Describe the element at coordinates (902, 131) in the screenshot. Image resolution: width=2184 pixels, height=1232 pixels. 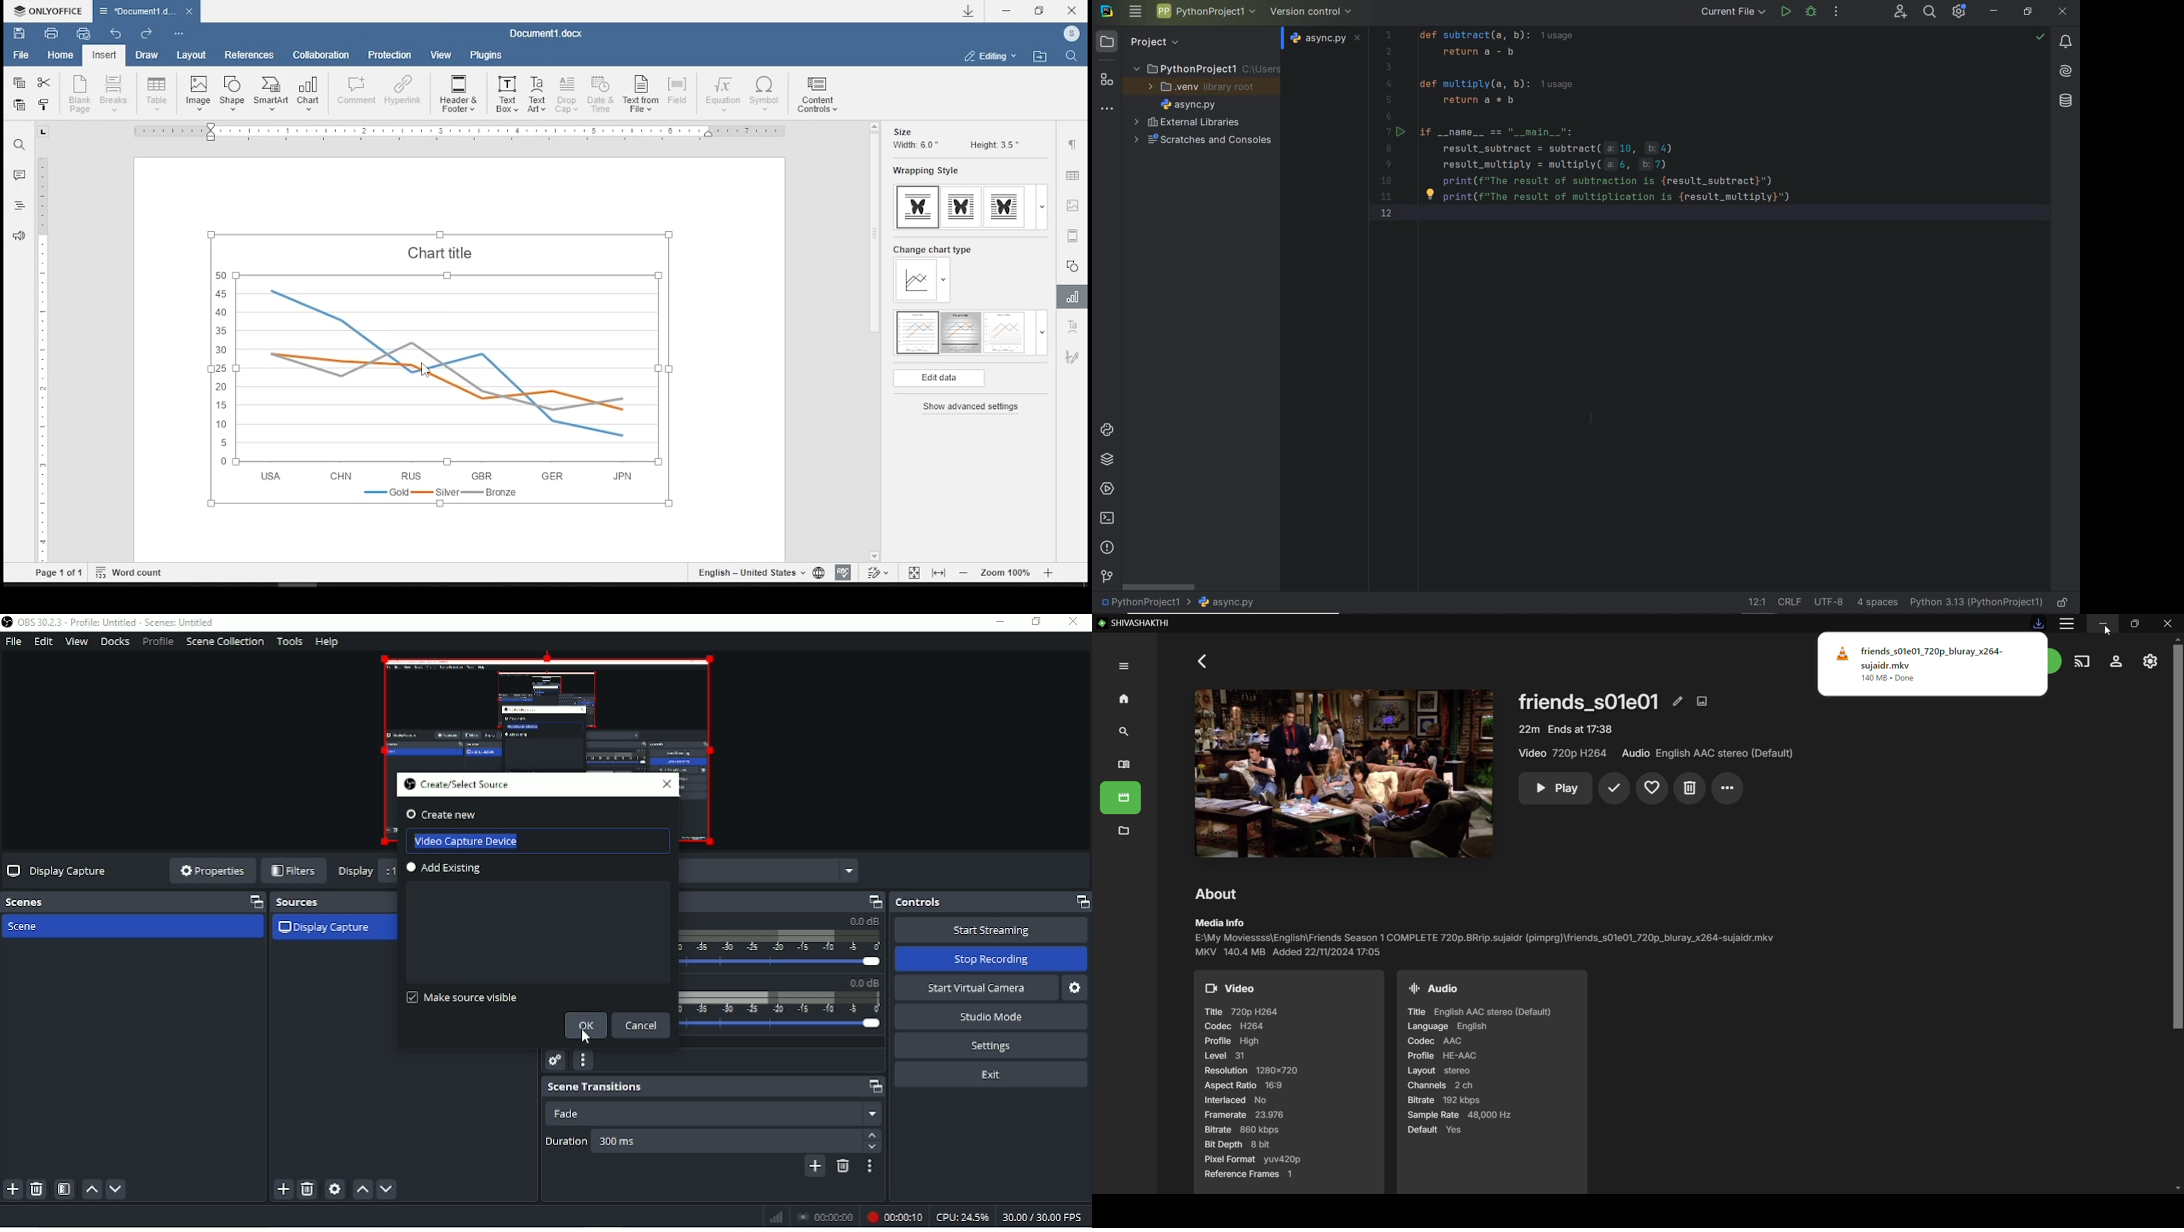
I see `size` at that location.